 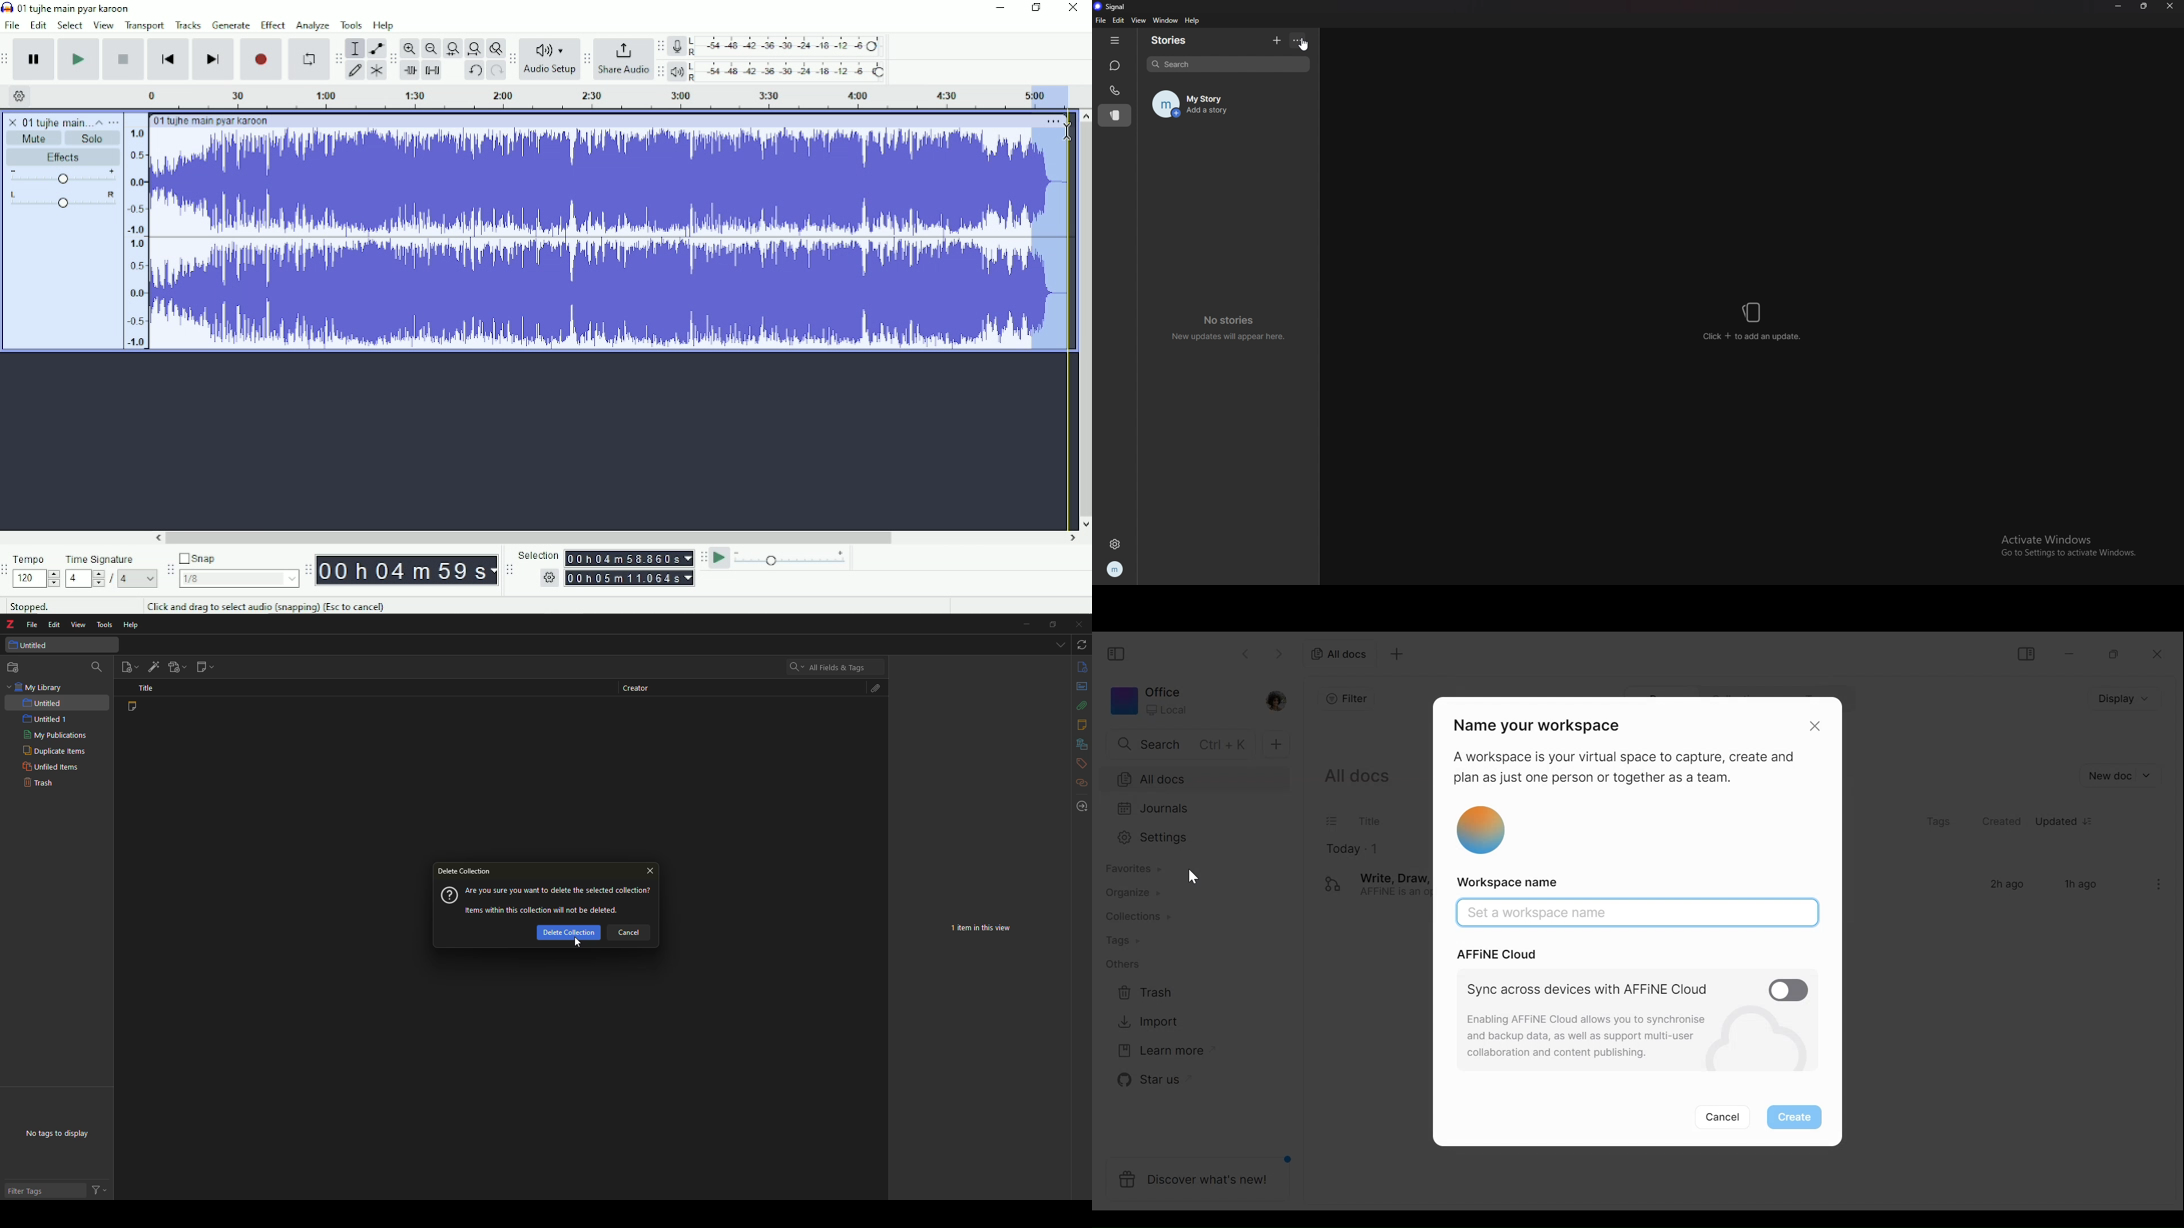 What do you see at coordinates (309, 60) in the screenshot?
I see `Enable looping` at bounding box center [309, 60].